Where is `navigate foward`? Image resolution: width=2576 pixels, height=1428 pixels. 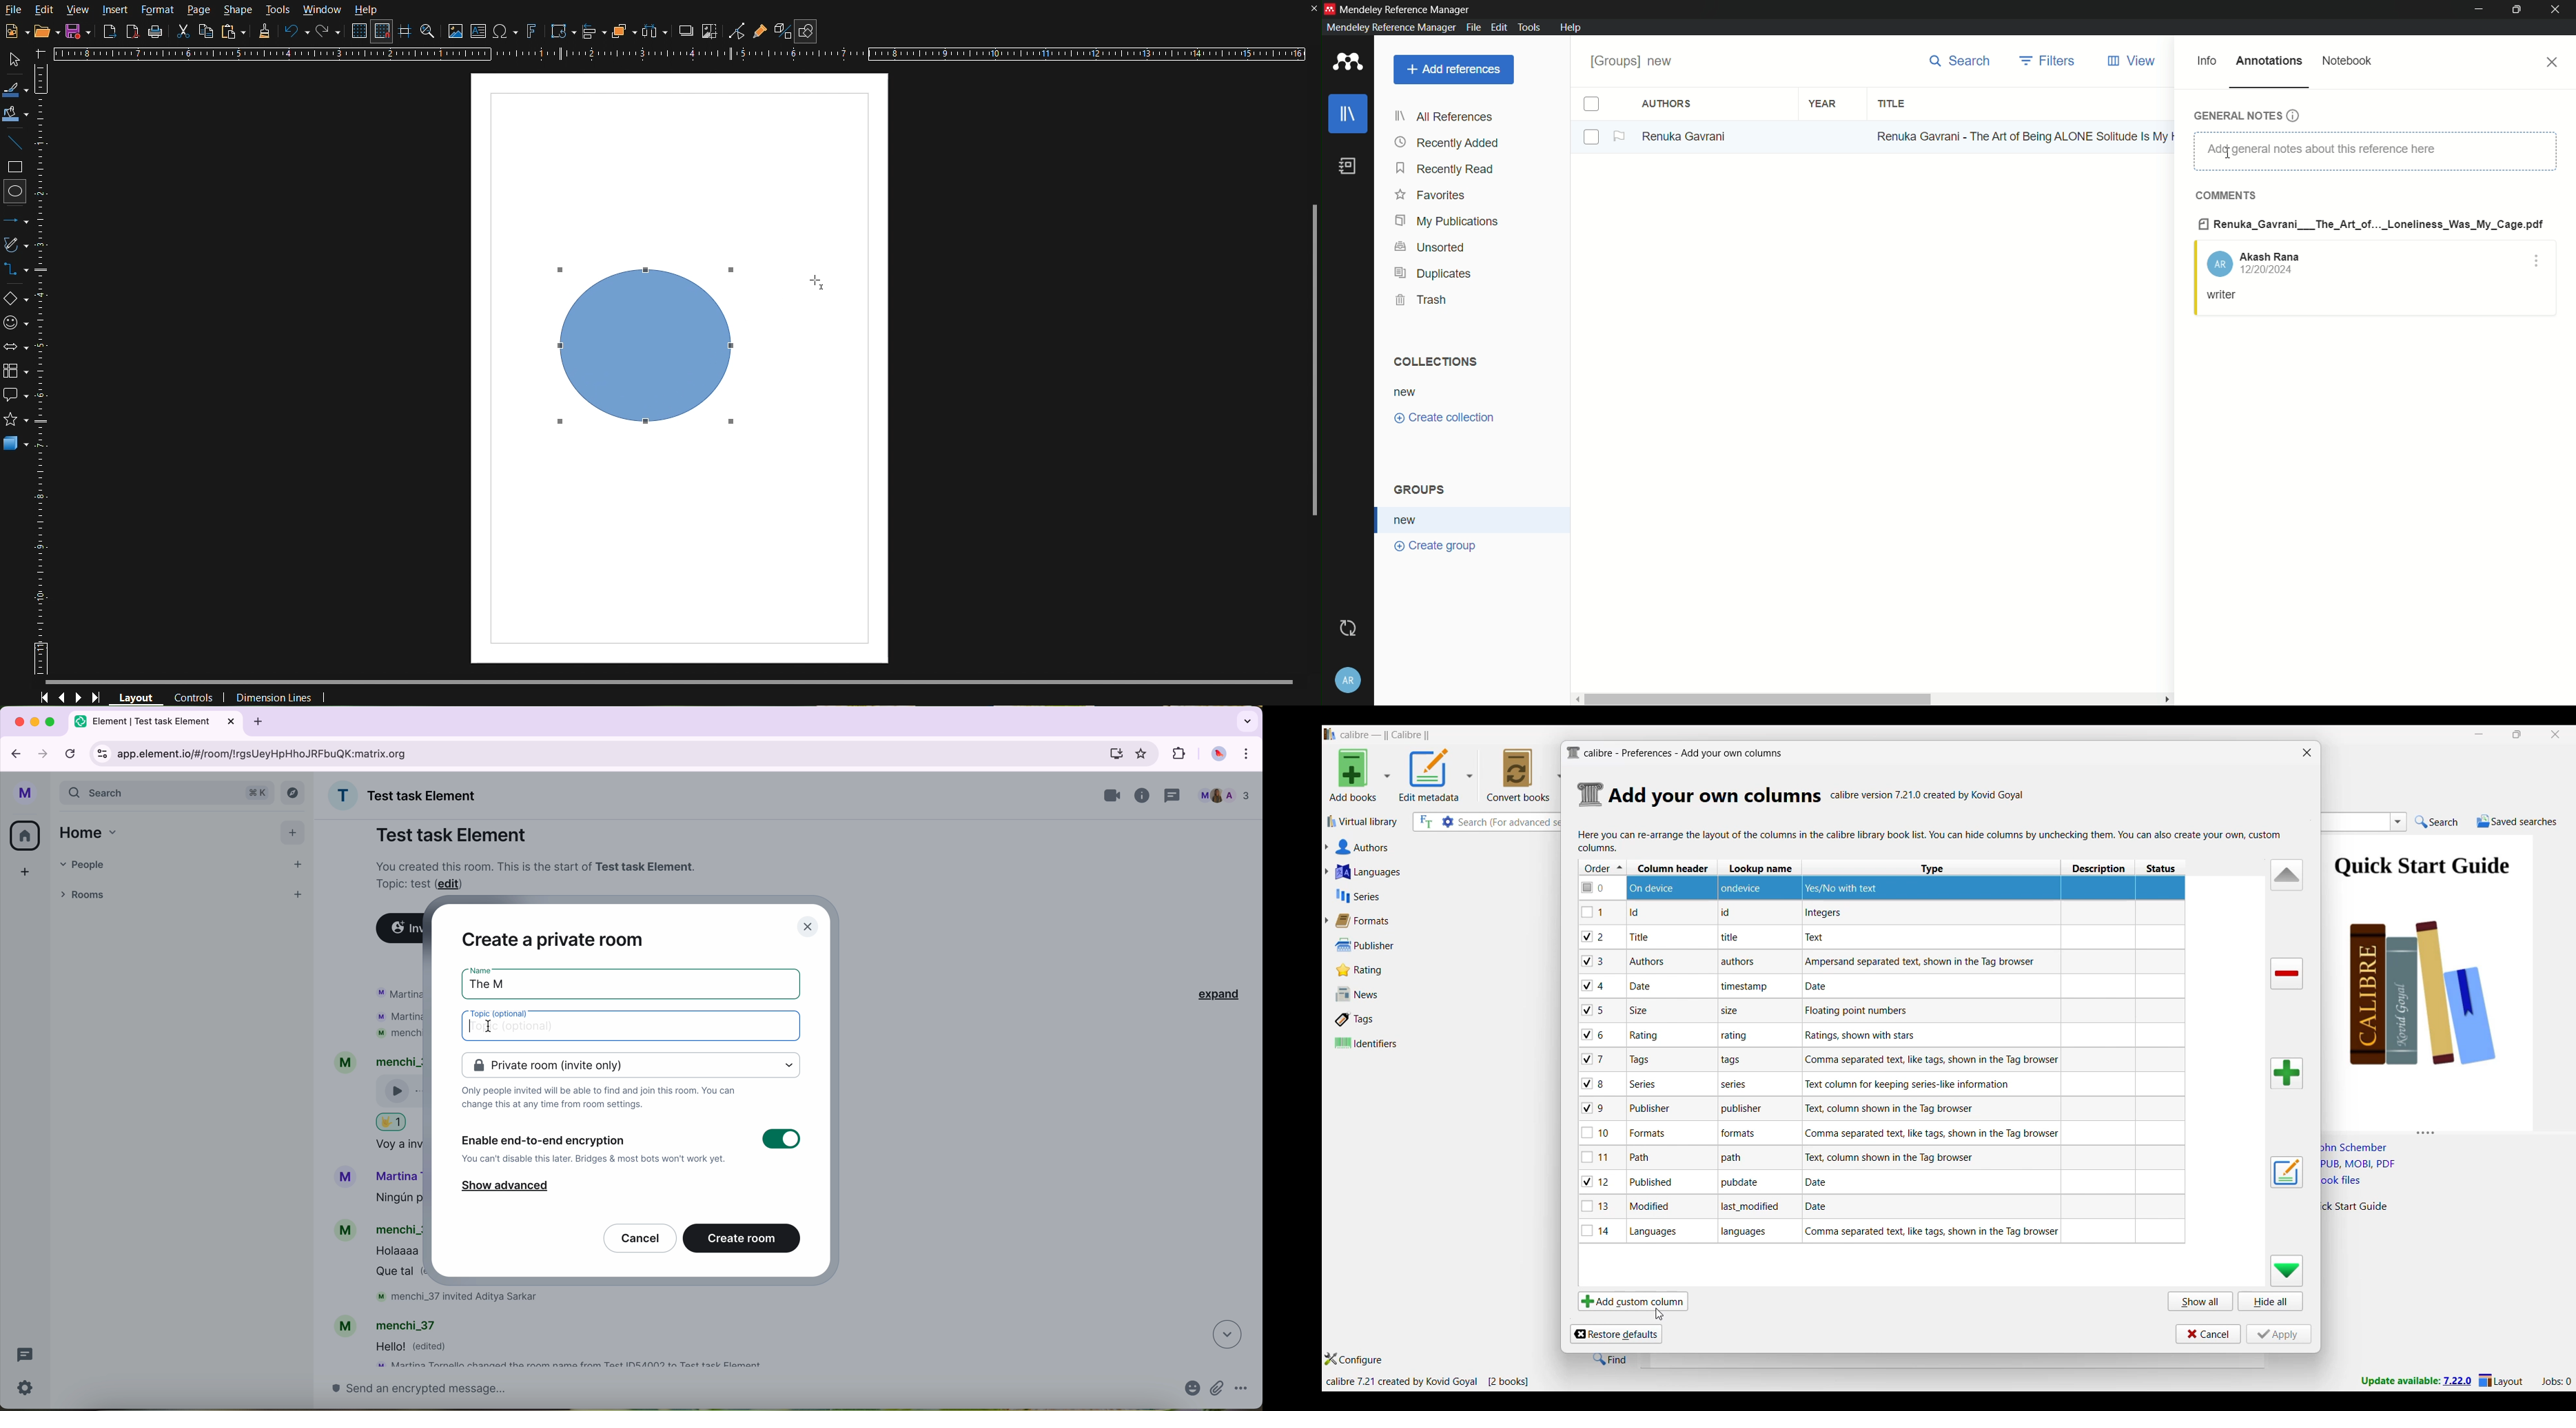 navigate foward is located at coordinates (43, 753).